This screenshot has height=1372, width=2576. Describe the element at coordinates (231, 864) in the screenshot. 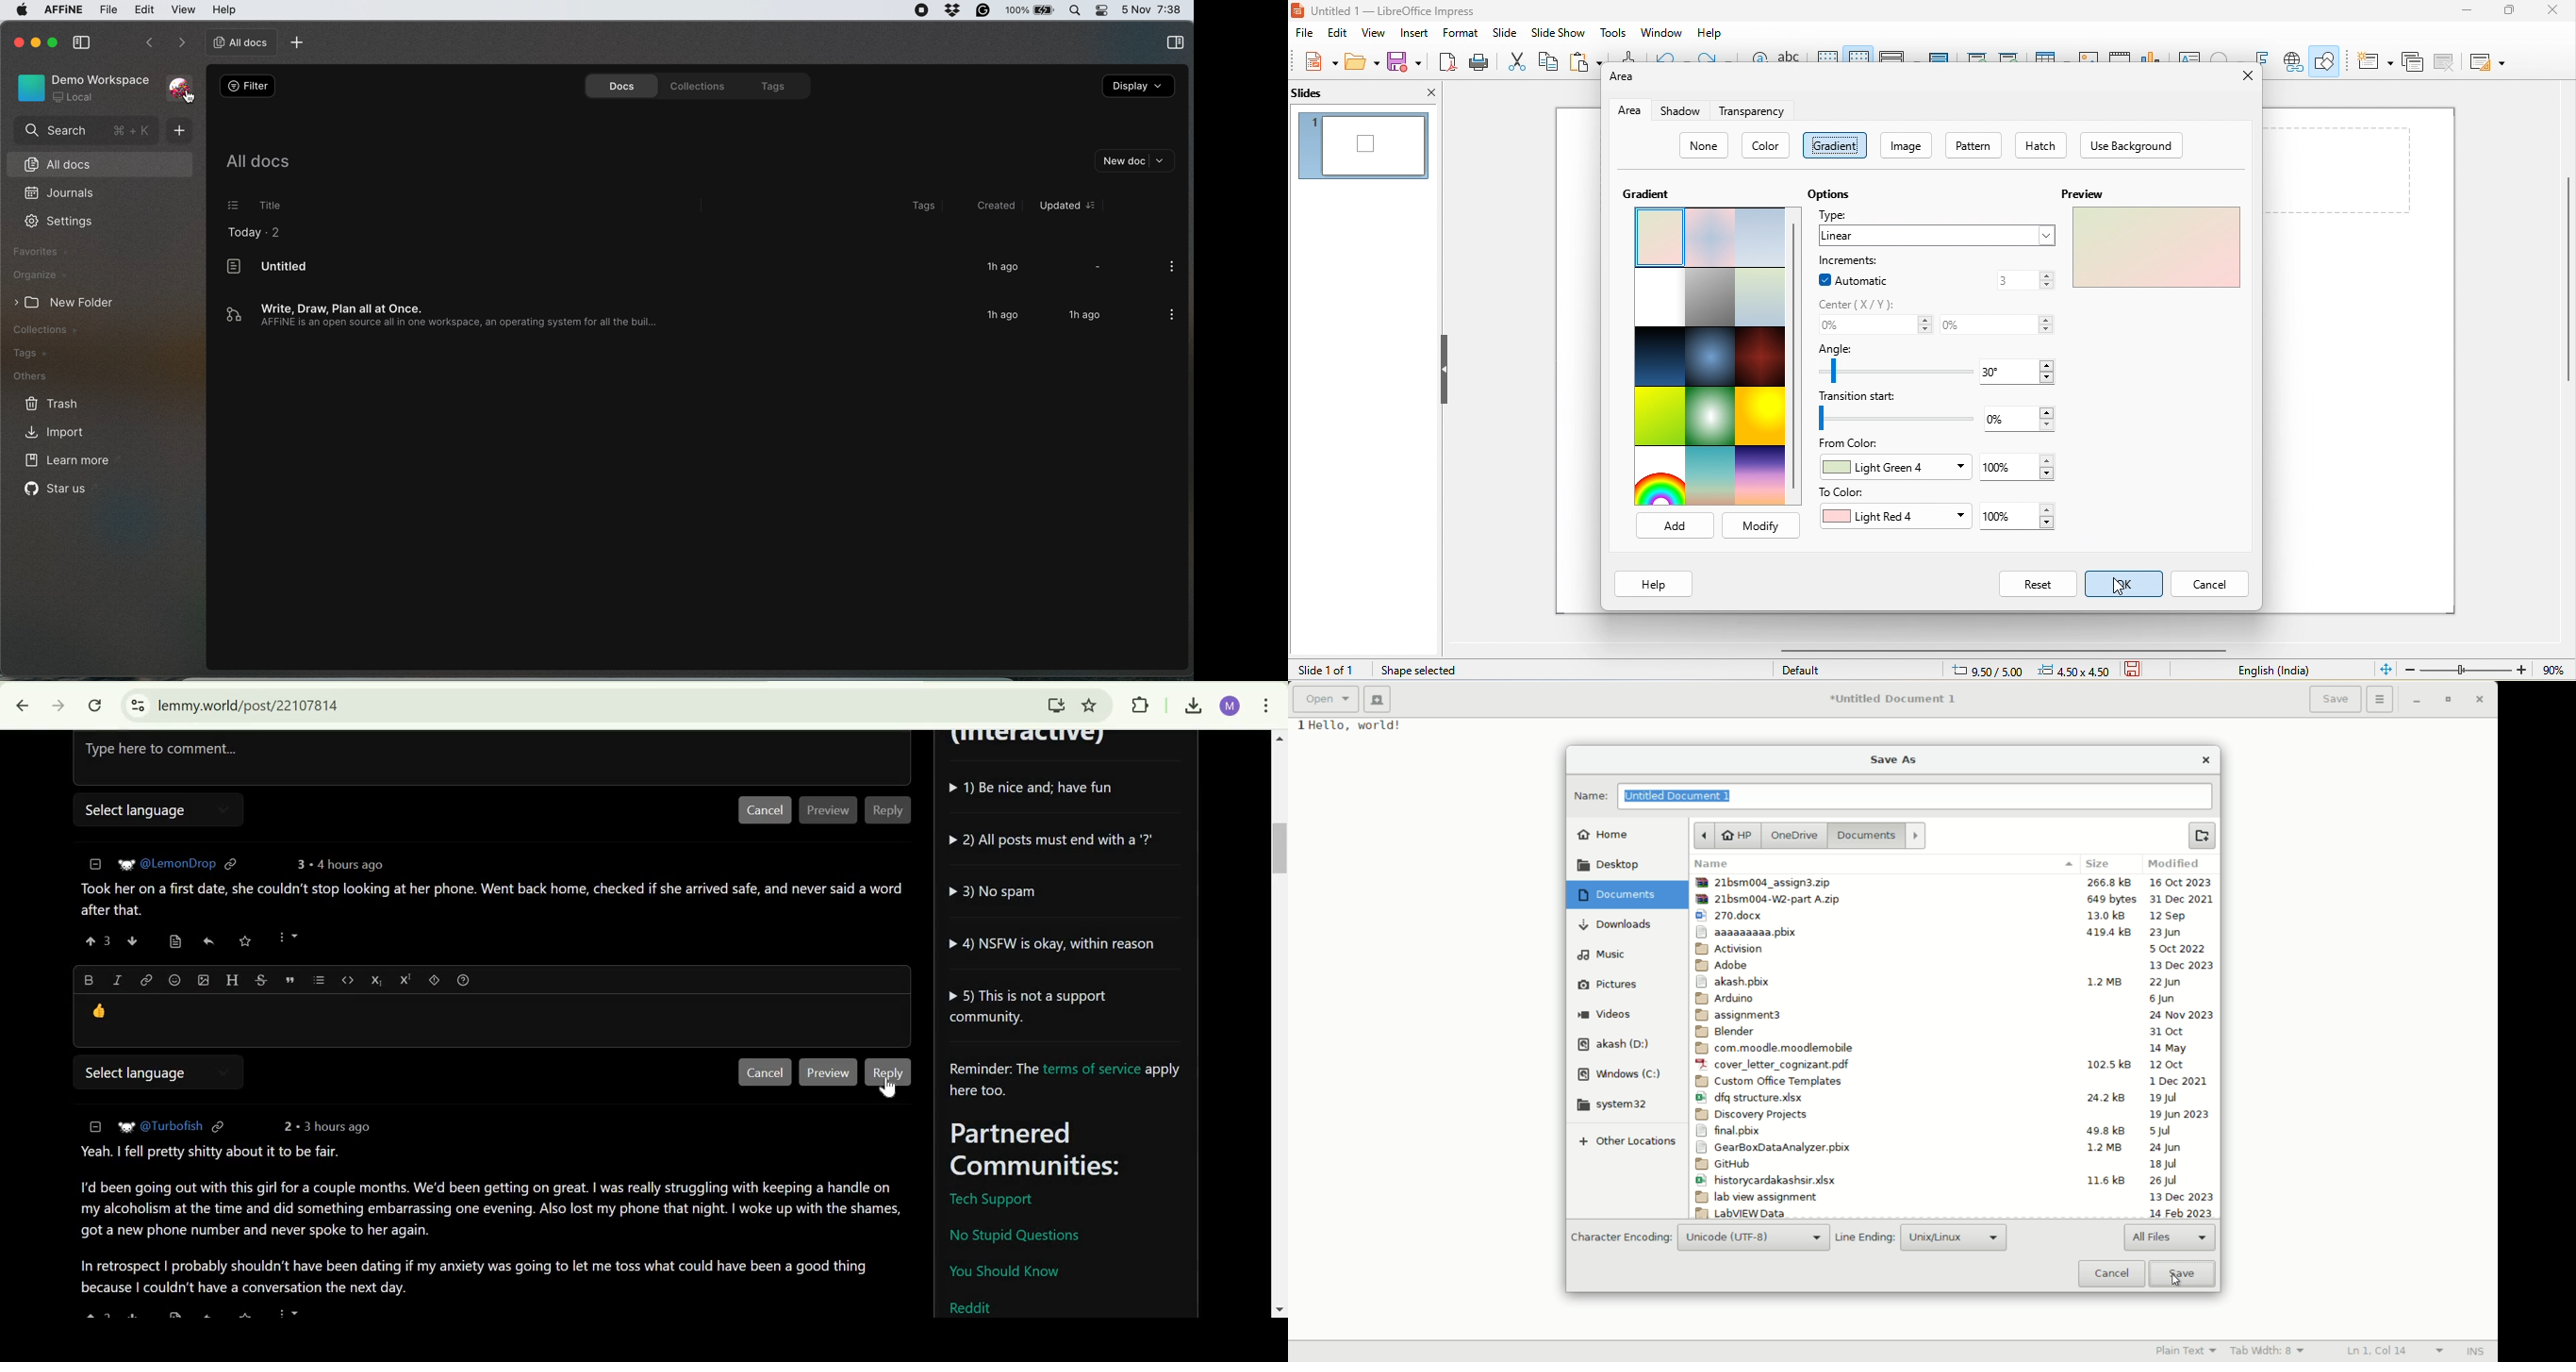

I see `link` at that location.